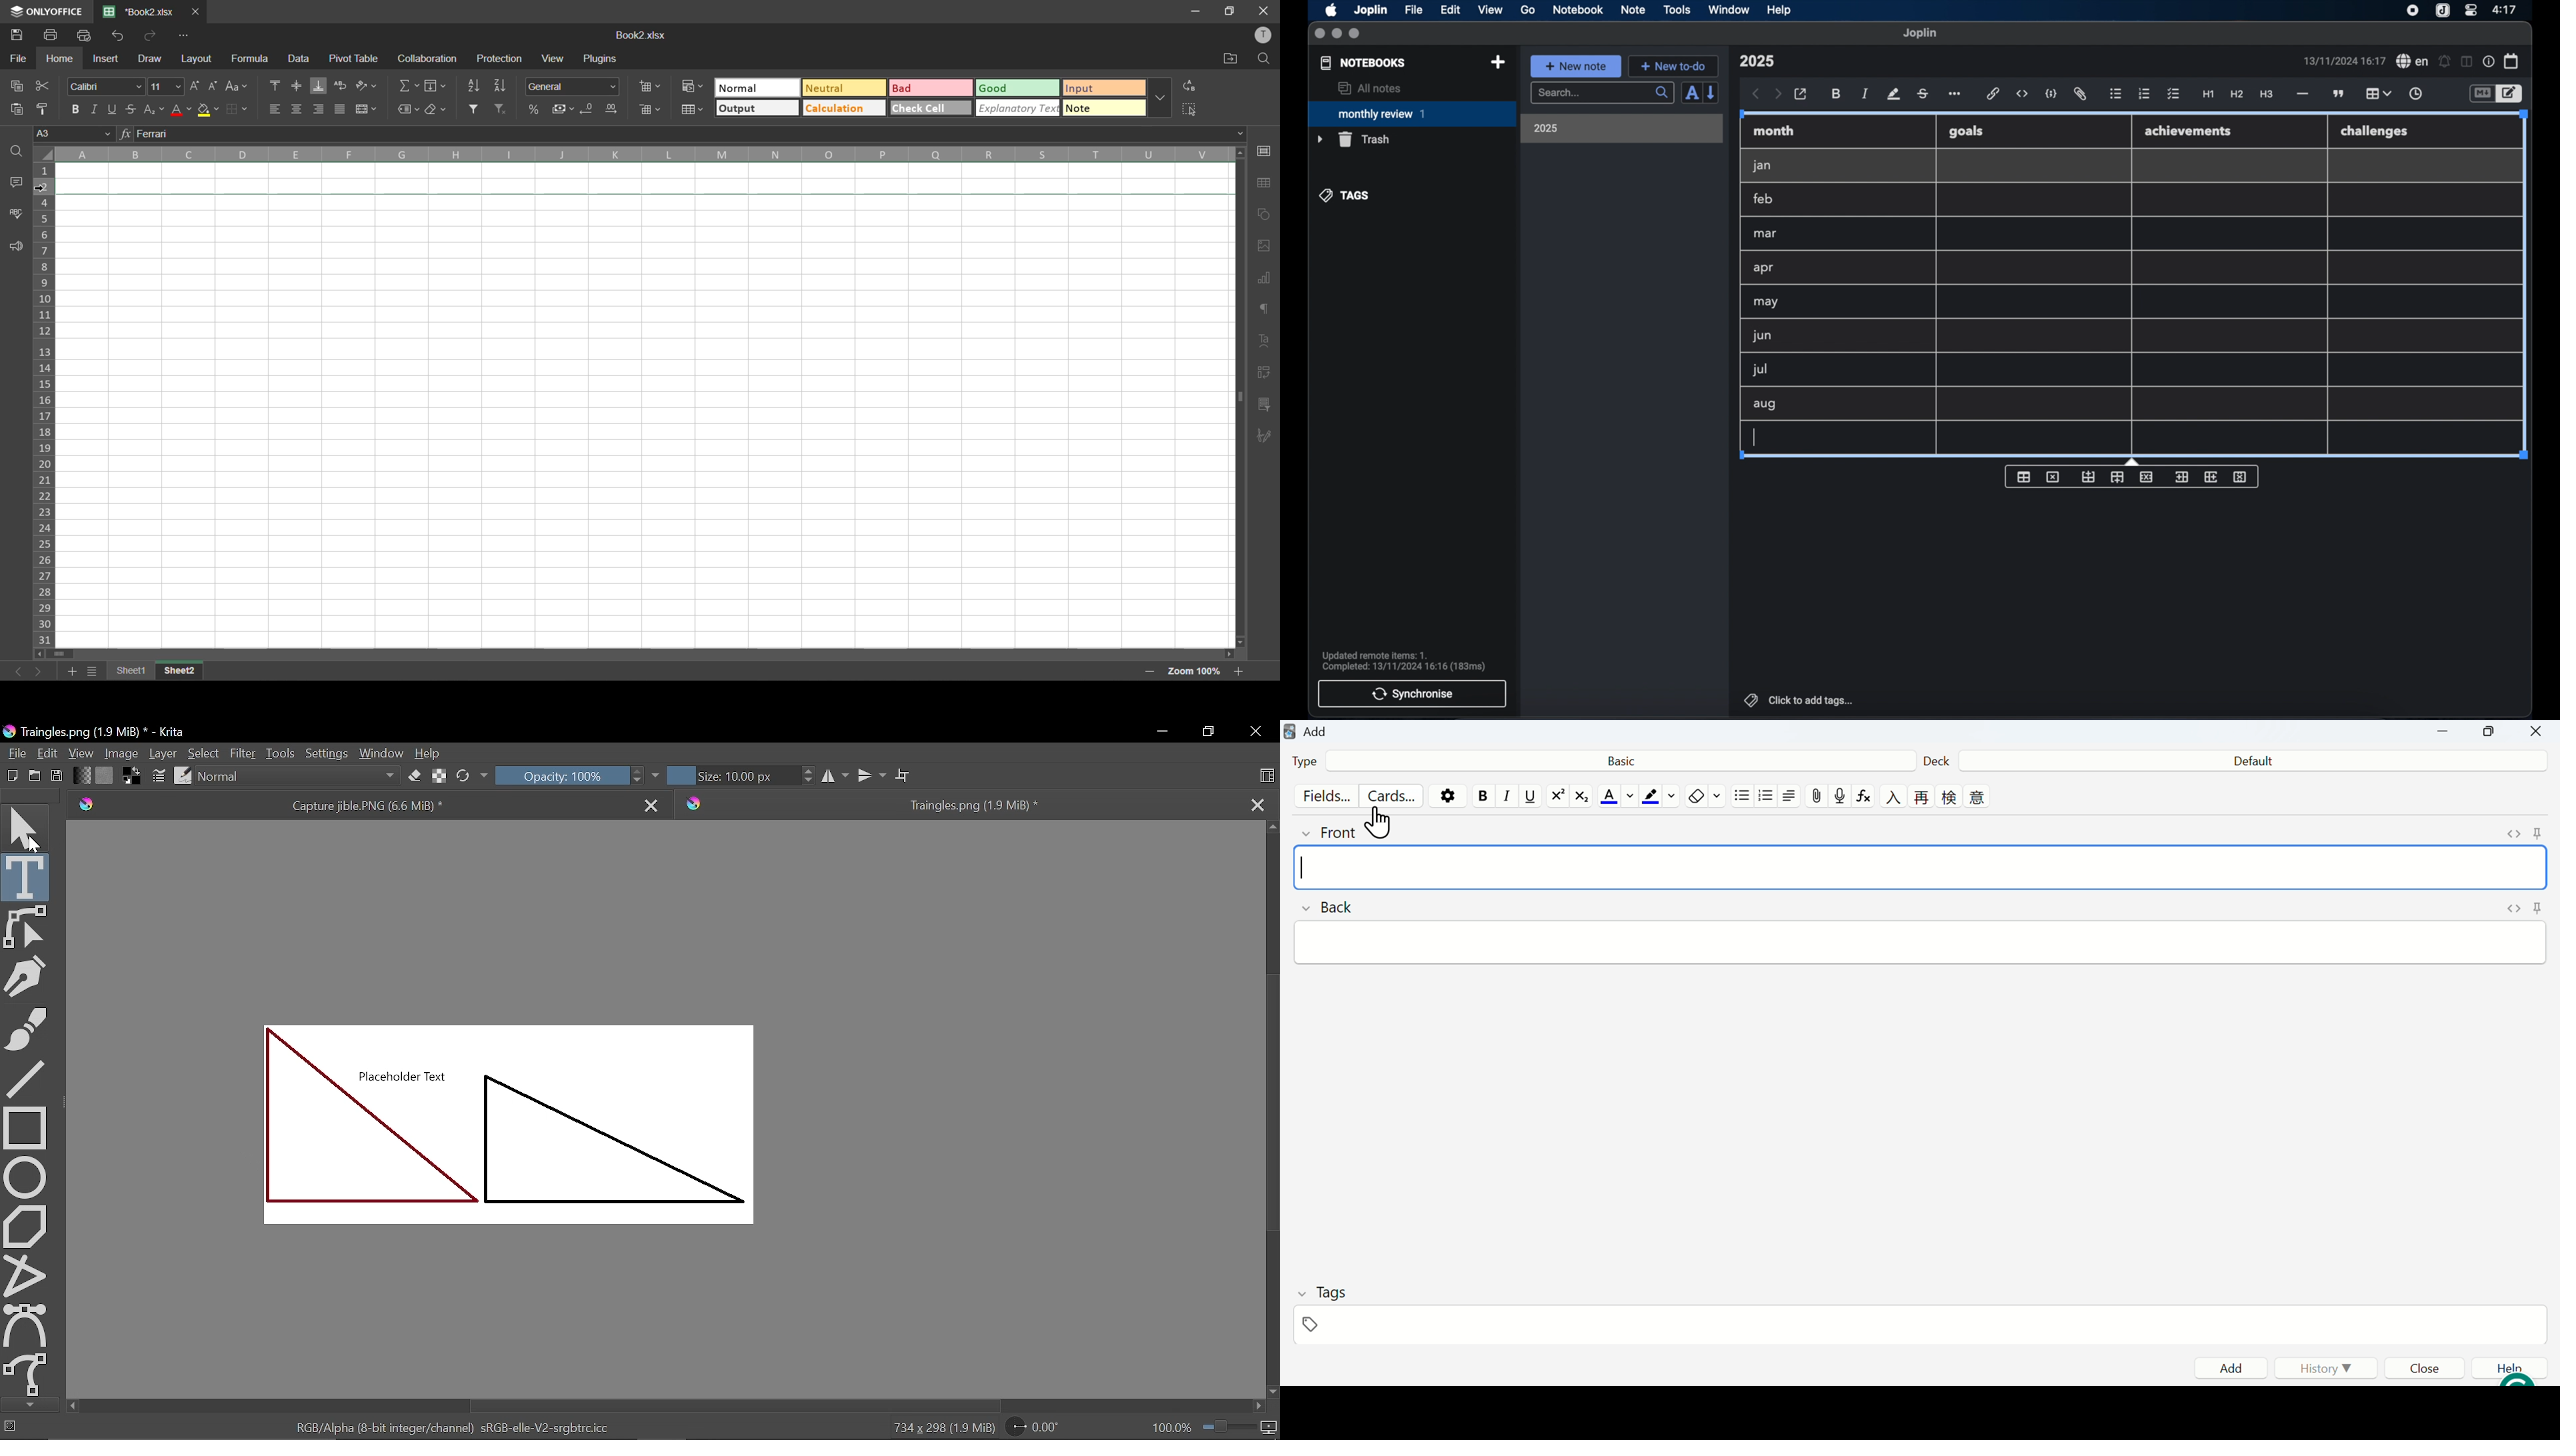  Describe the element at coordinates (182, 776) in the screenshot. I see `Choose brush preset` at that location.